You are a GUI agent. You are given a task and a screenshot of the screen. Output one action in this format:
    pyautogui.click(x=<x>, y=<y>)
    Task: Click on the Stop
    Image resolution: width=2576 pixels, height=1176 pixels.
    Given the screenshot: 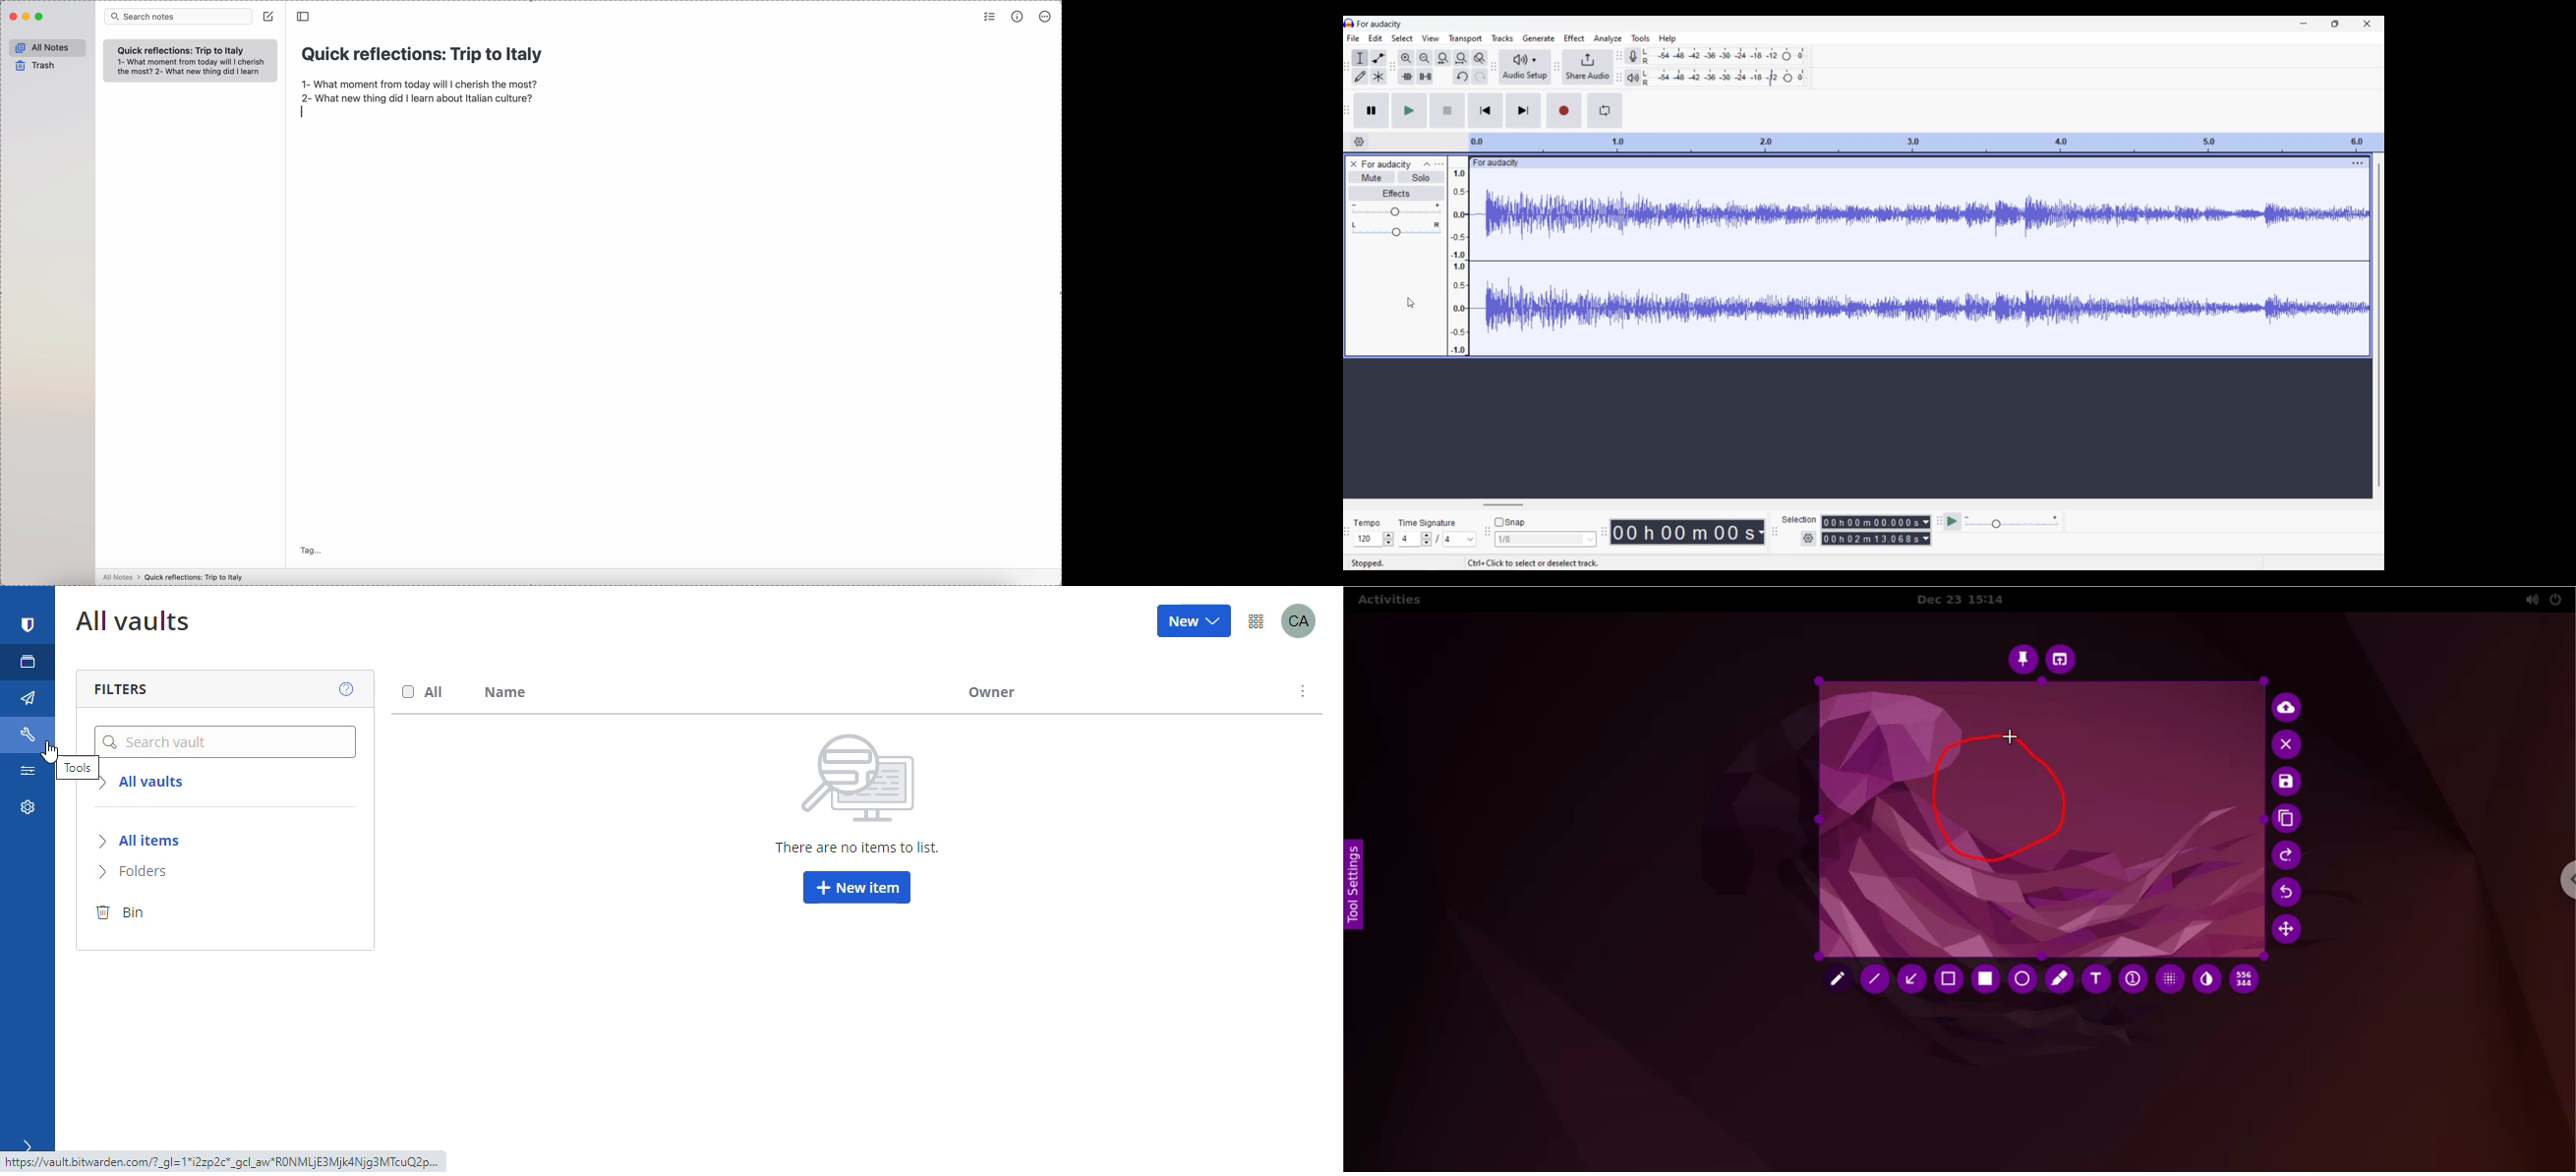 What is the action you would take?
    pyautogui.click(x=1447, y=110)
    